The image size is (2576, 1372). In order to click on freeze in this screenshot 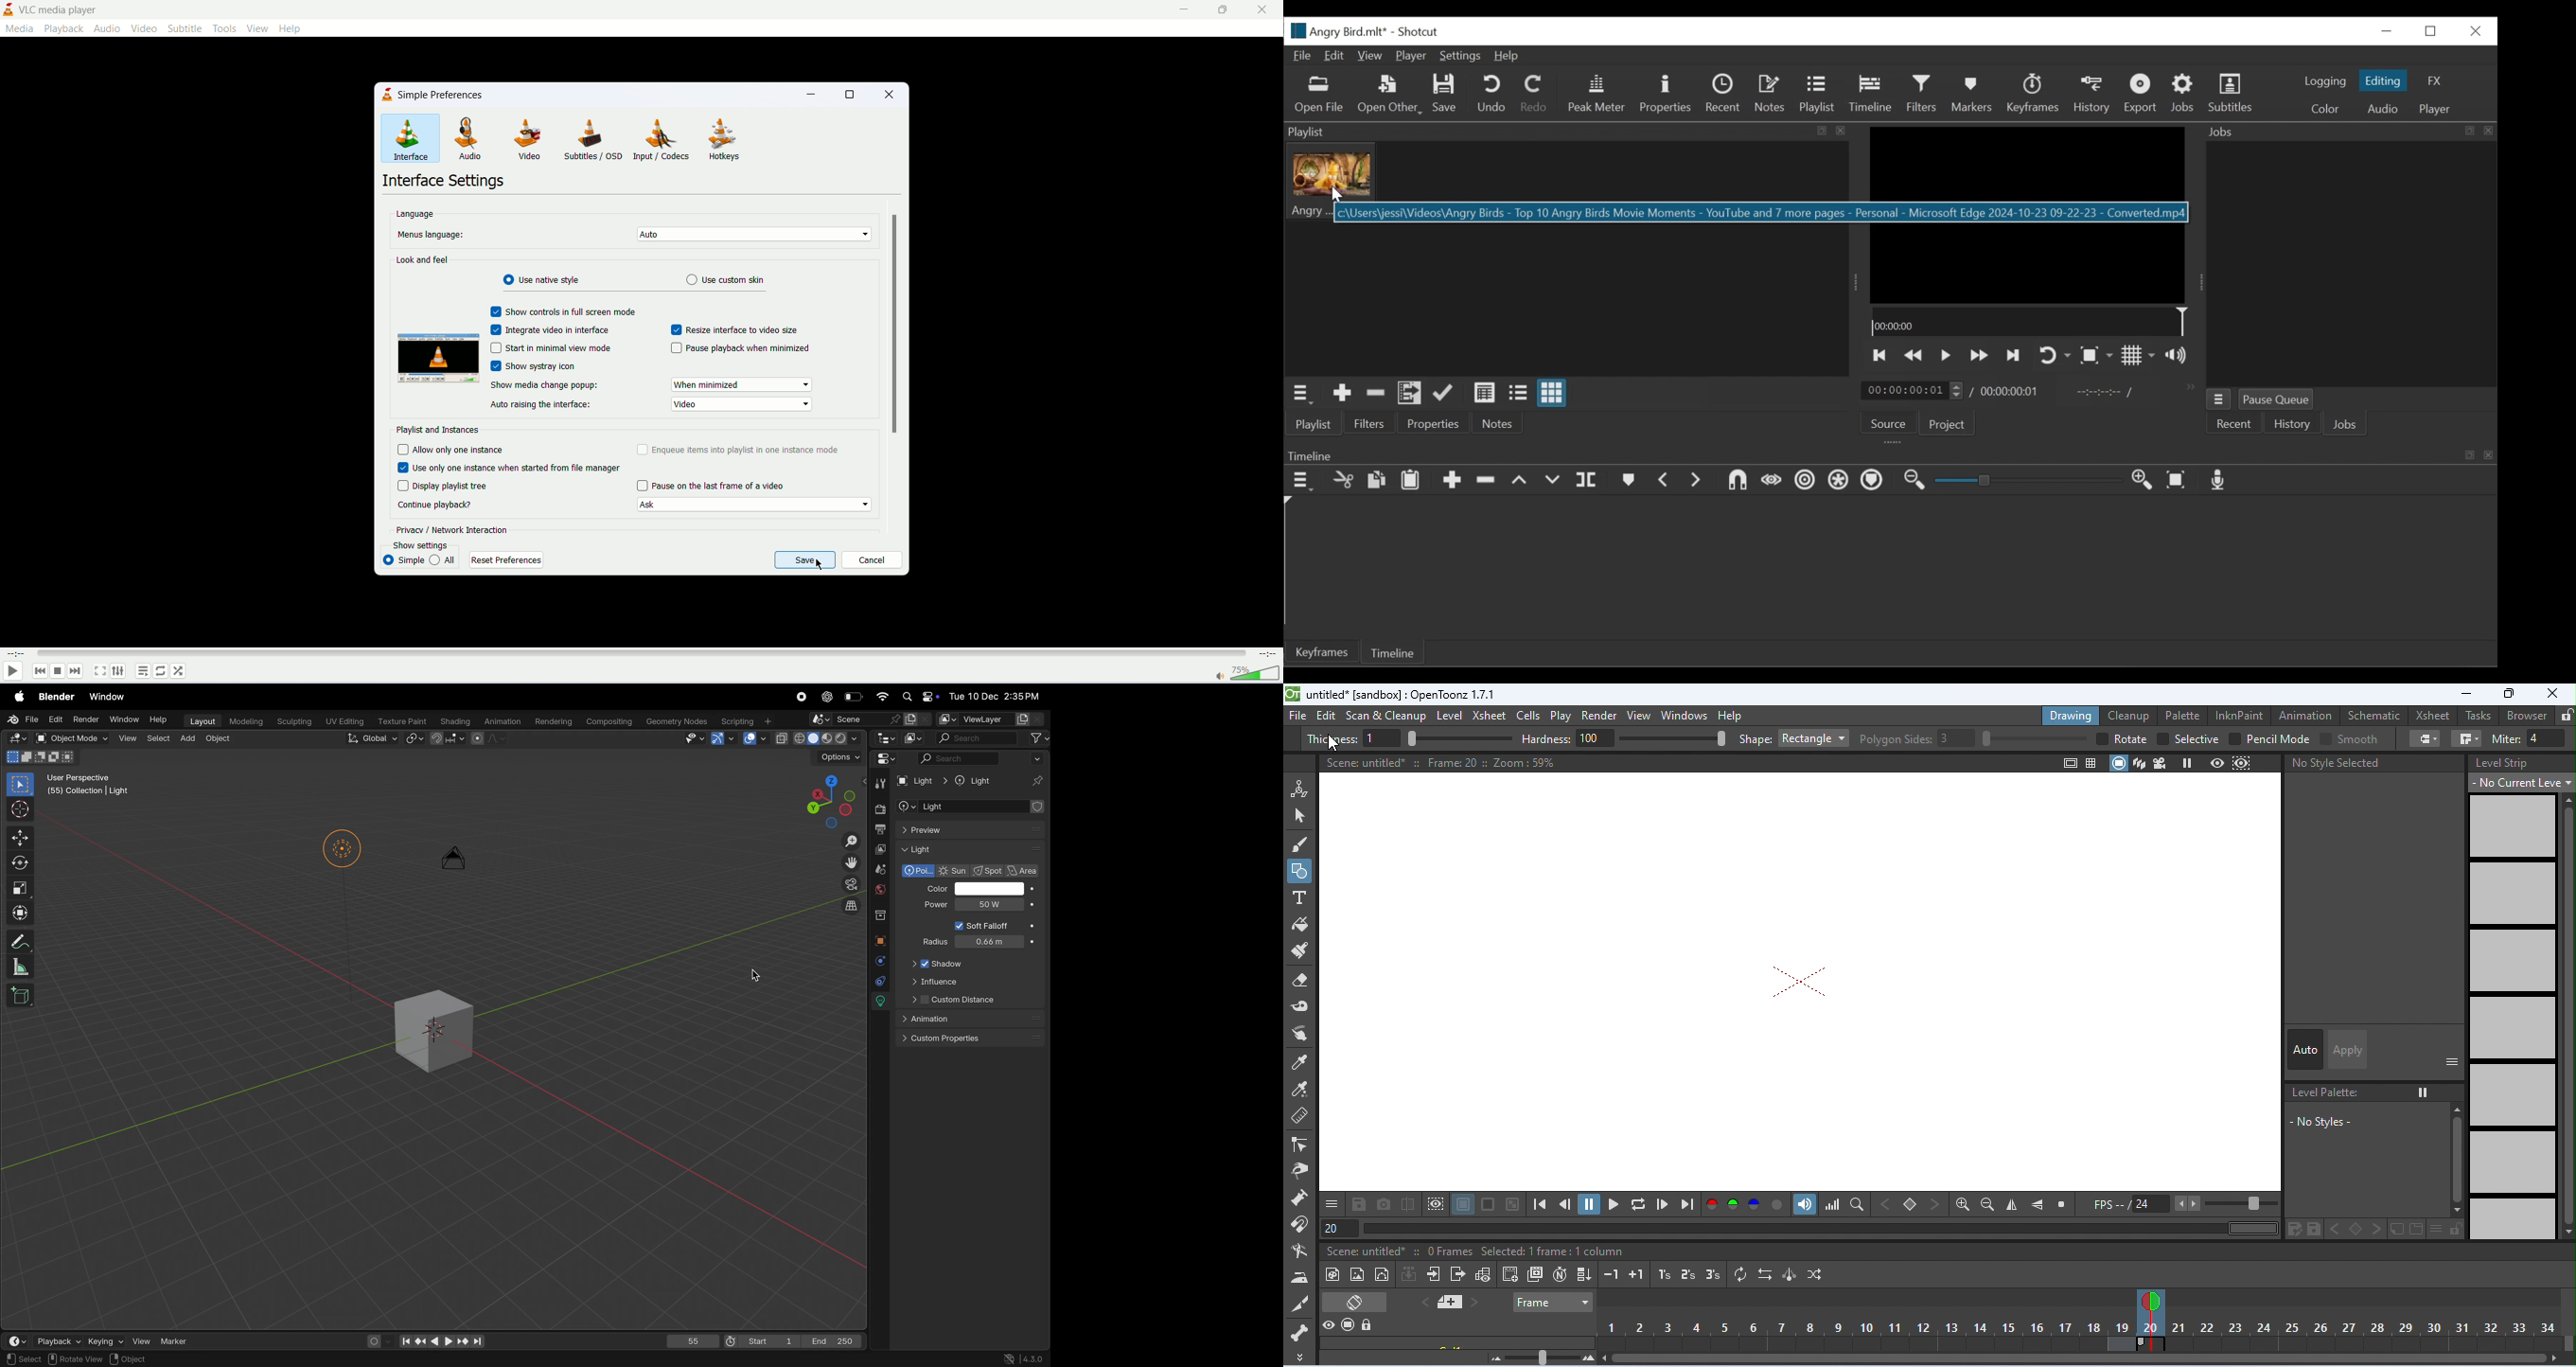, I will do `click(2423, 1092)`.